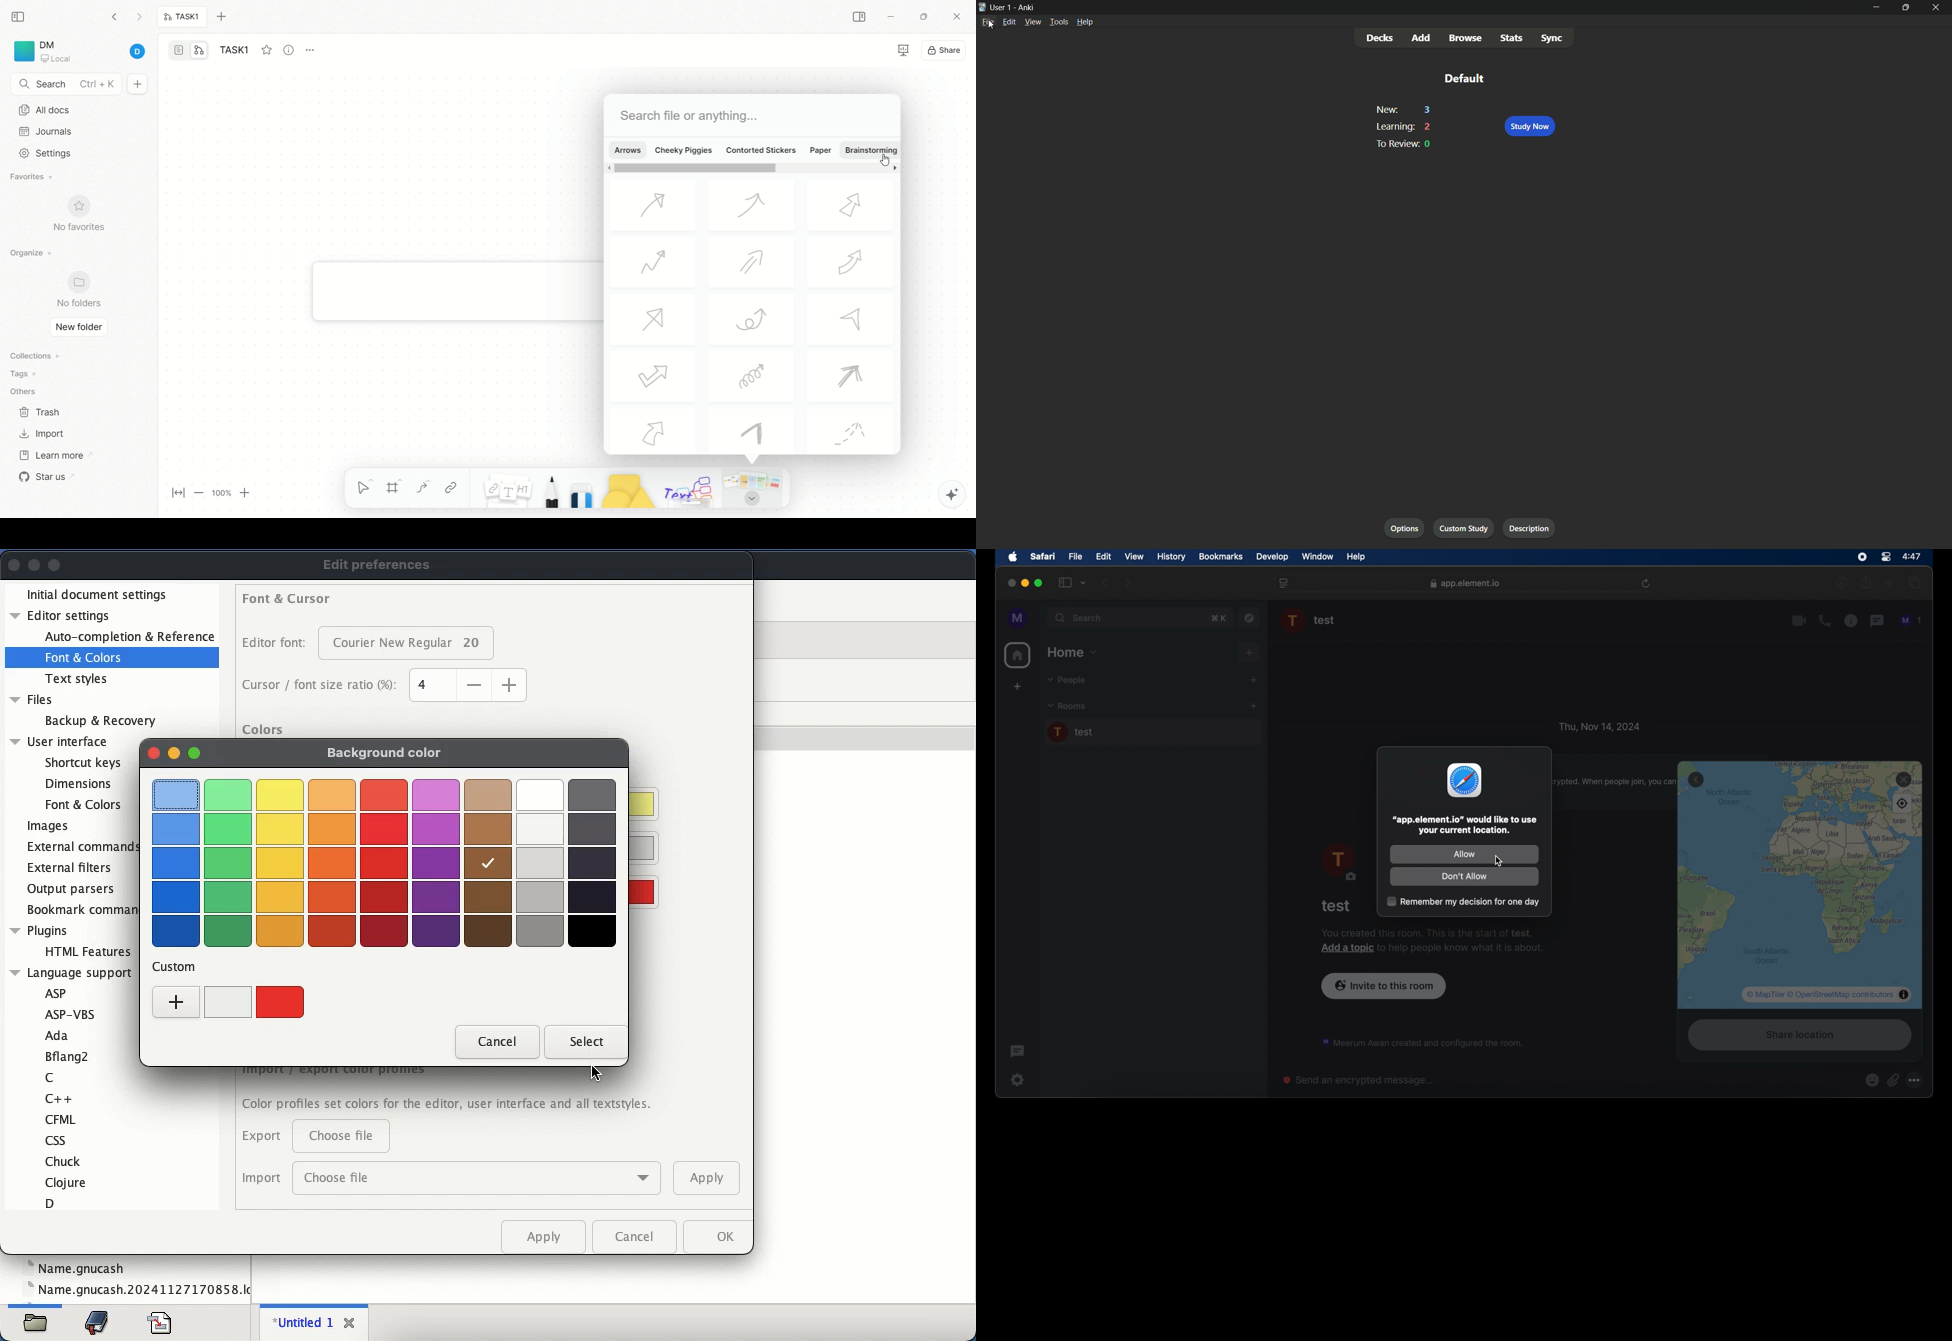 The height and width of the screenshot is (1344, 1960). What do you see at coordinates (1878, 621) in the screenshot?
I see `threads` at bounding box center [1878, 621].